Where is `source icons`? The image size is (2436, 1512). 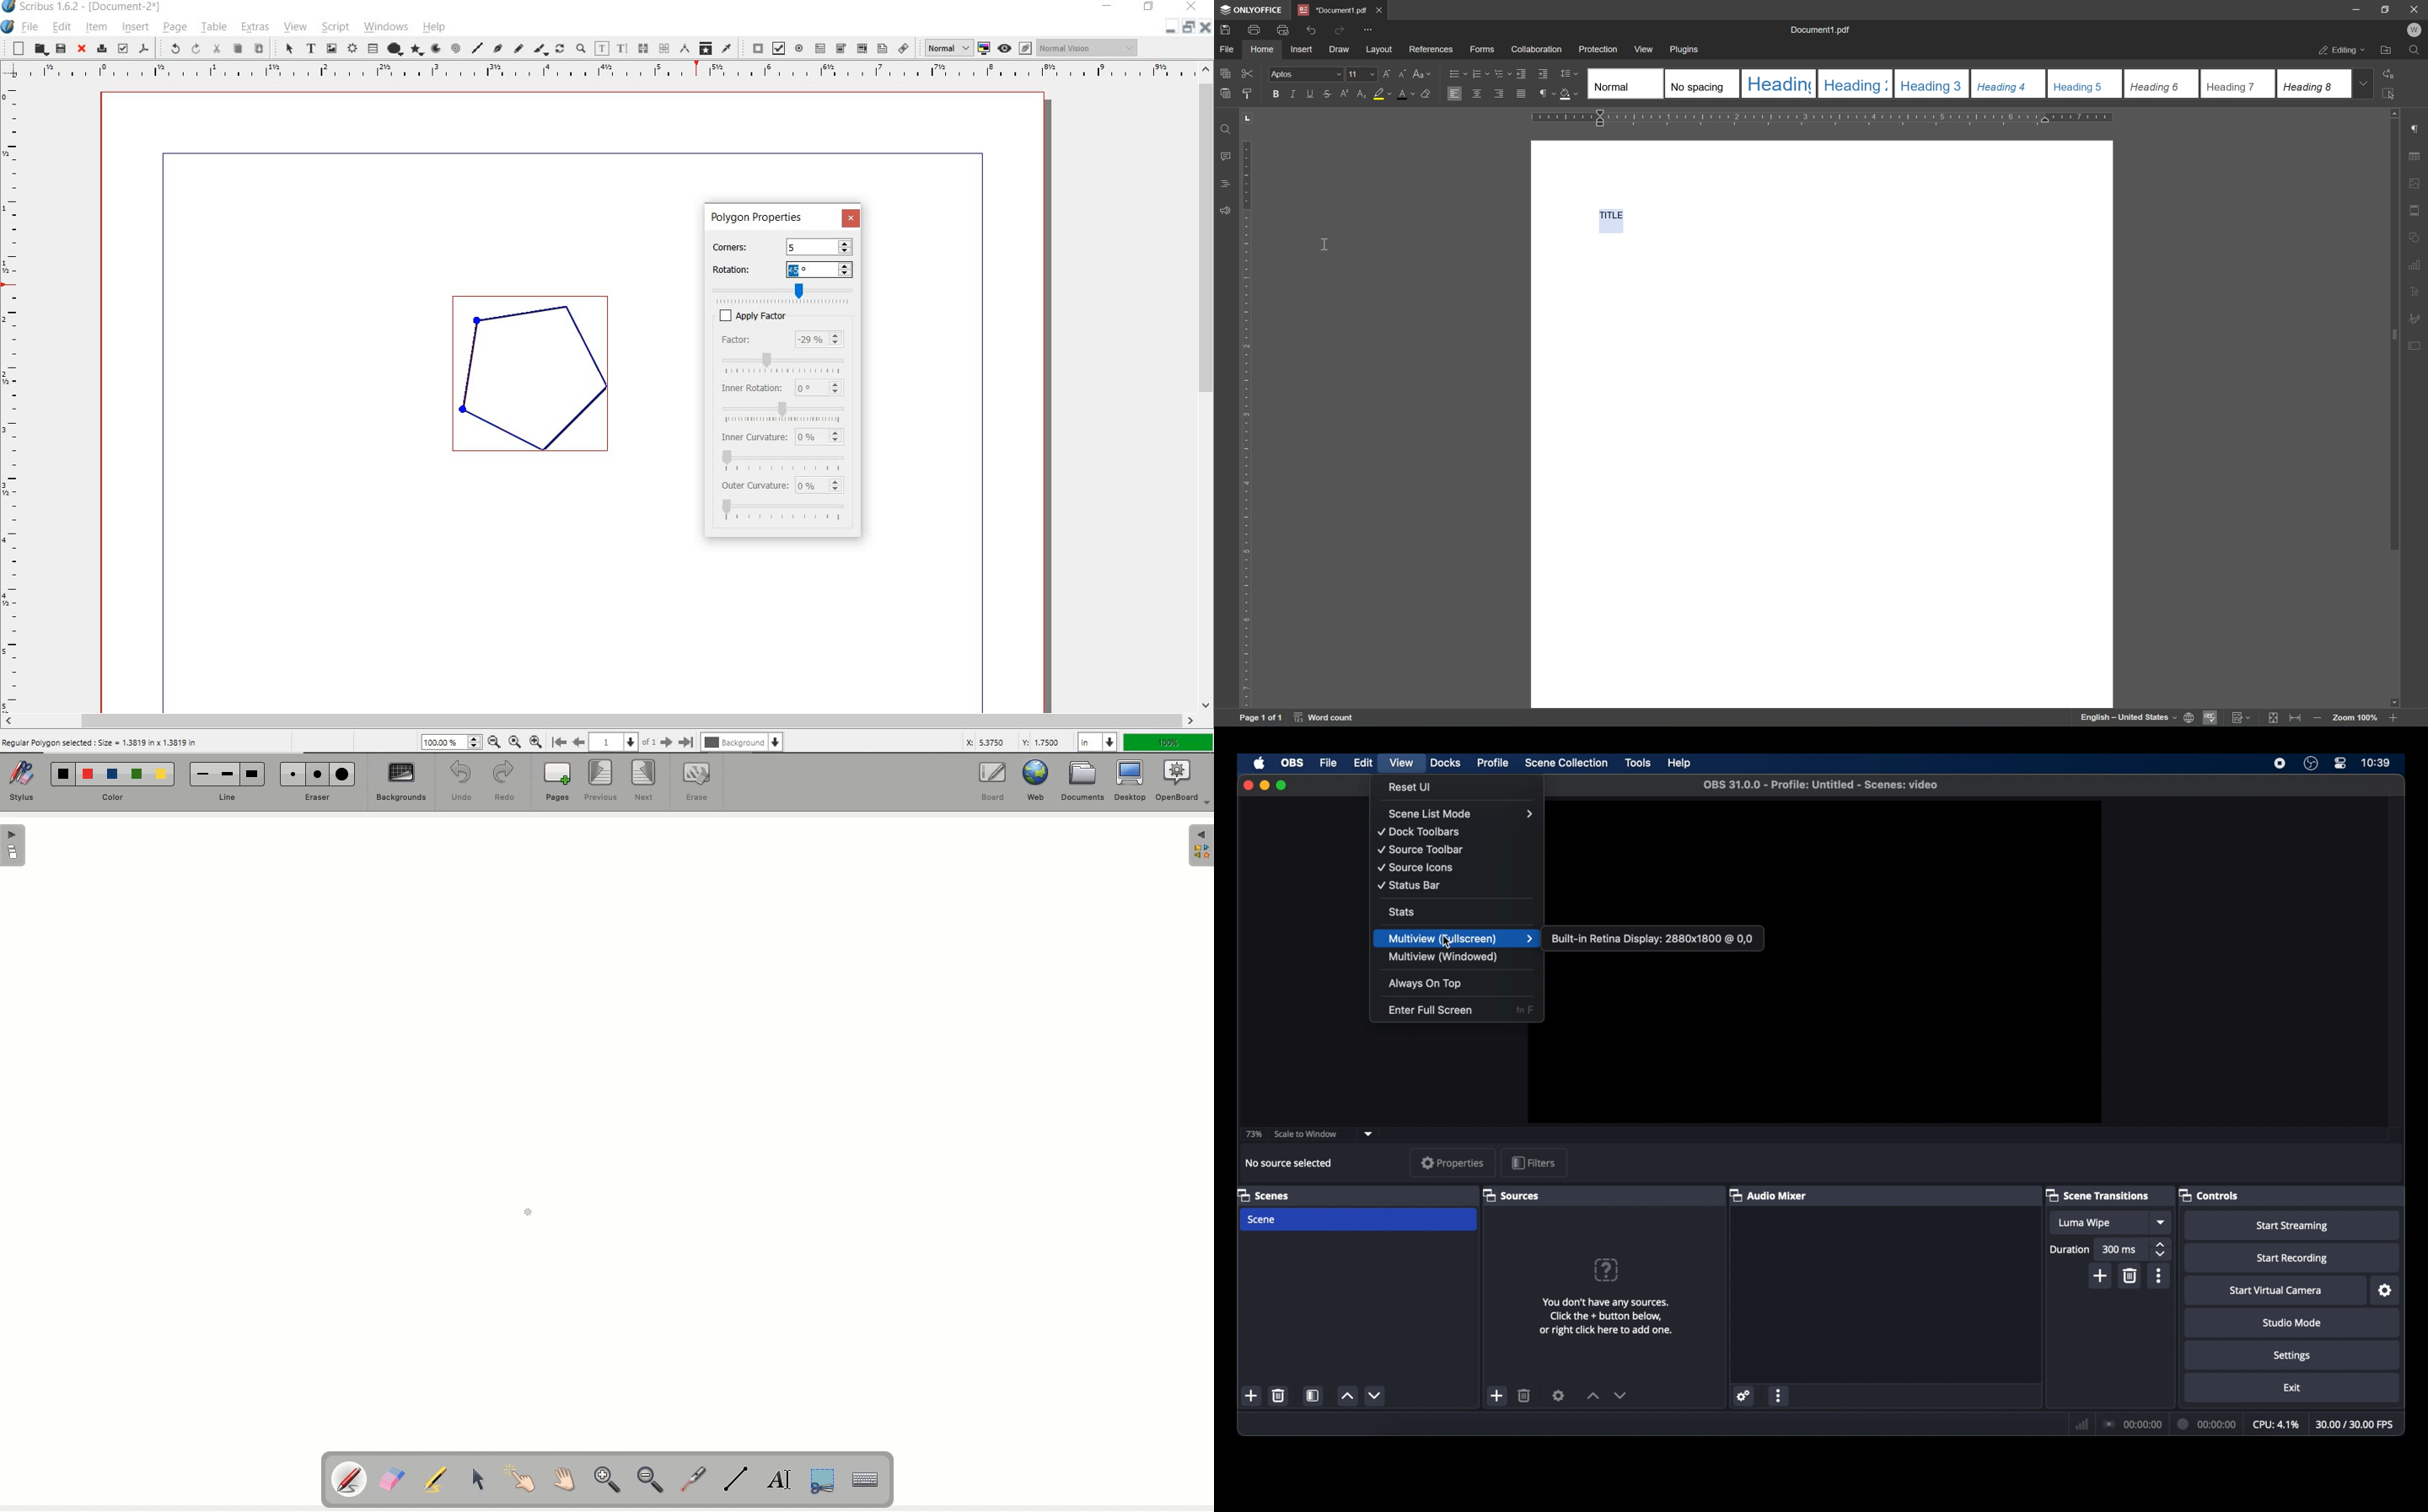
source icons is located at coordinates (1416, 868).